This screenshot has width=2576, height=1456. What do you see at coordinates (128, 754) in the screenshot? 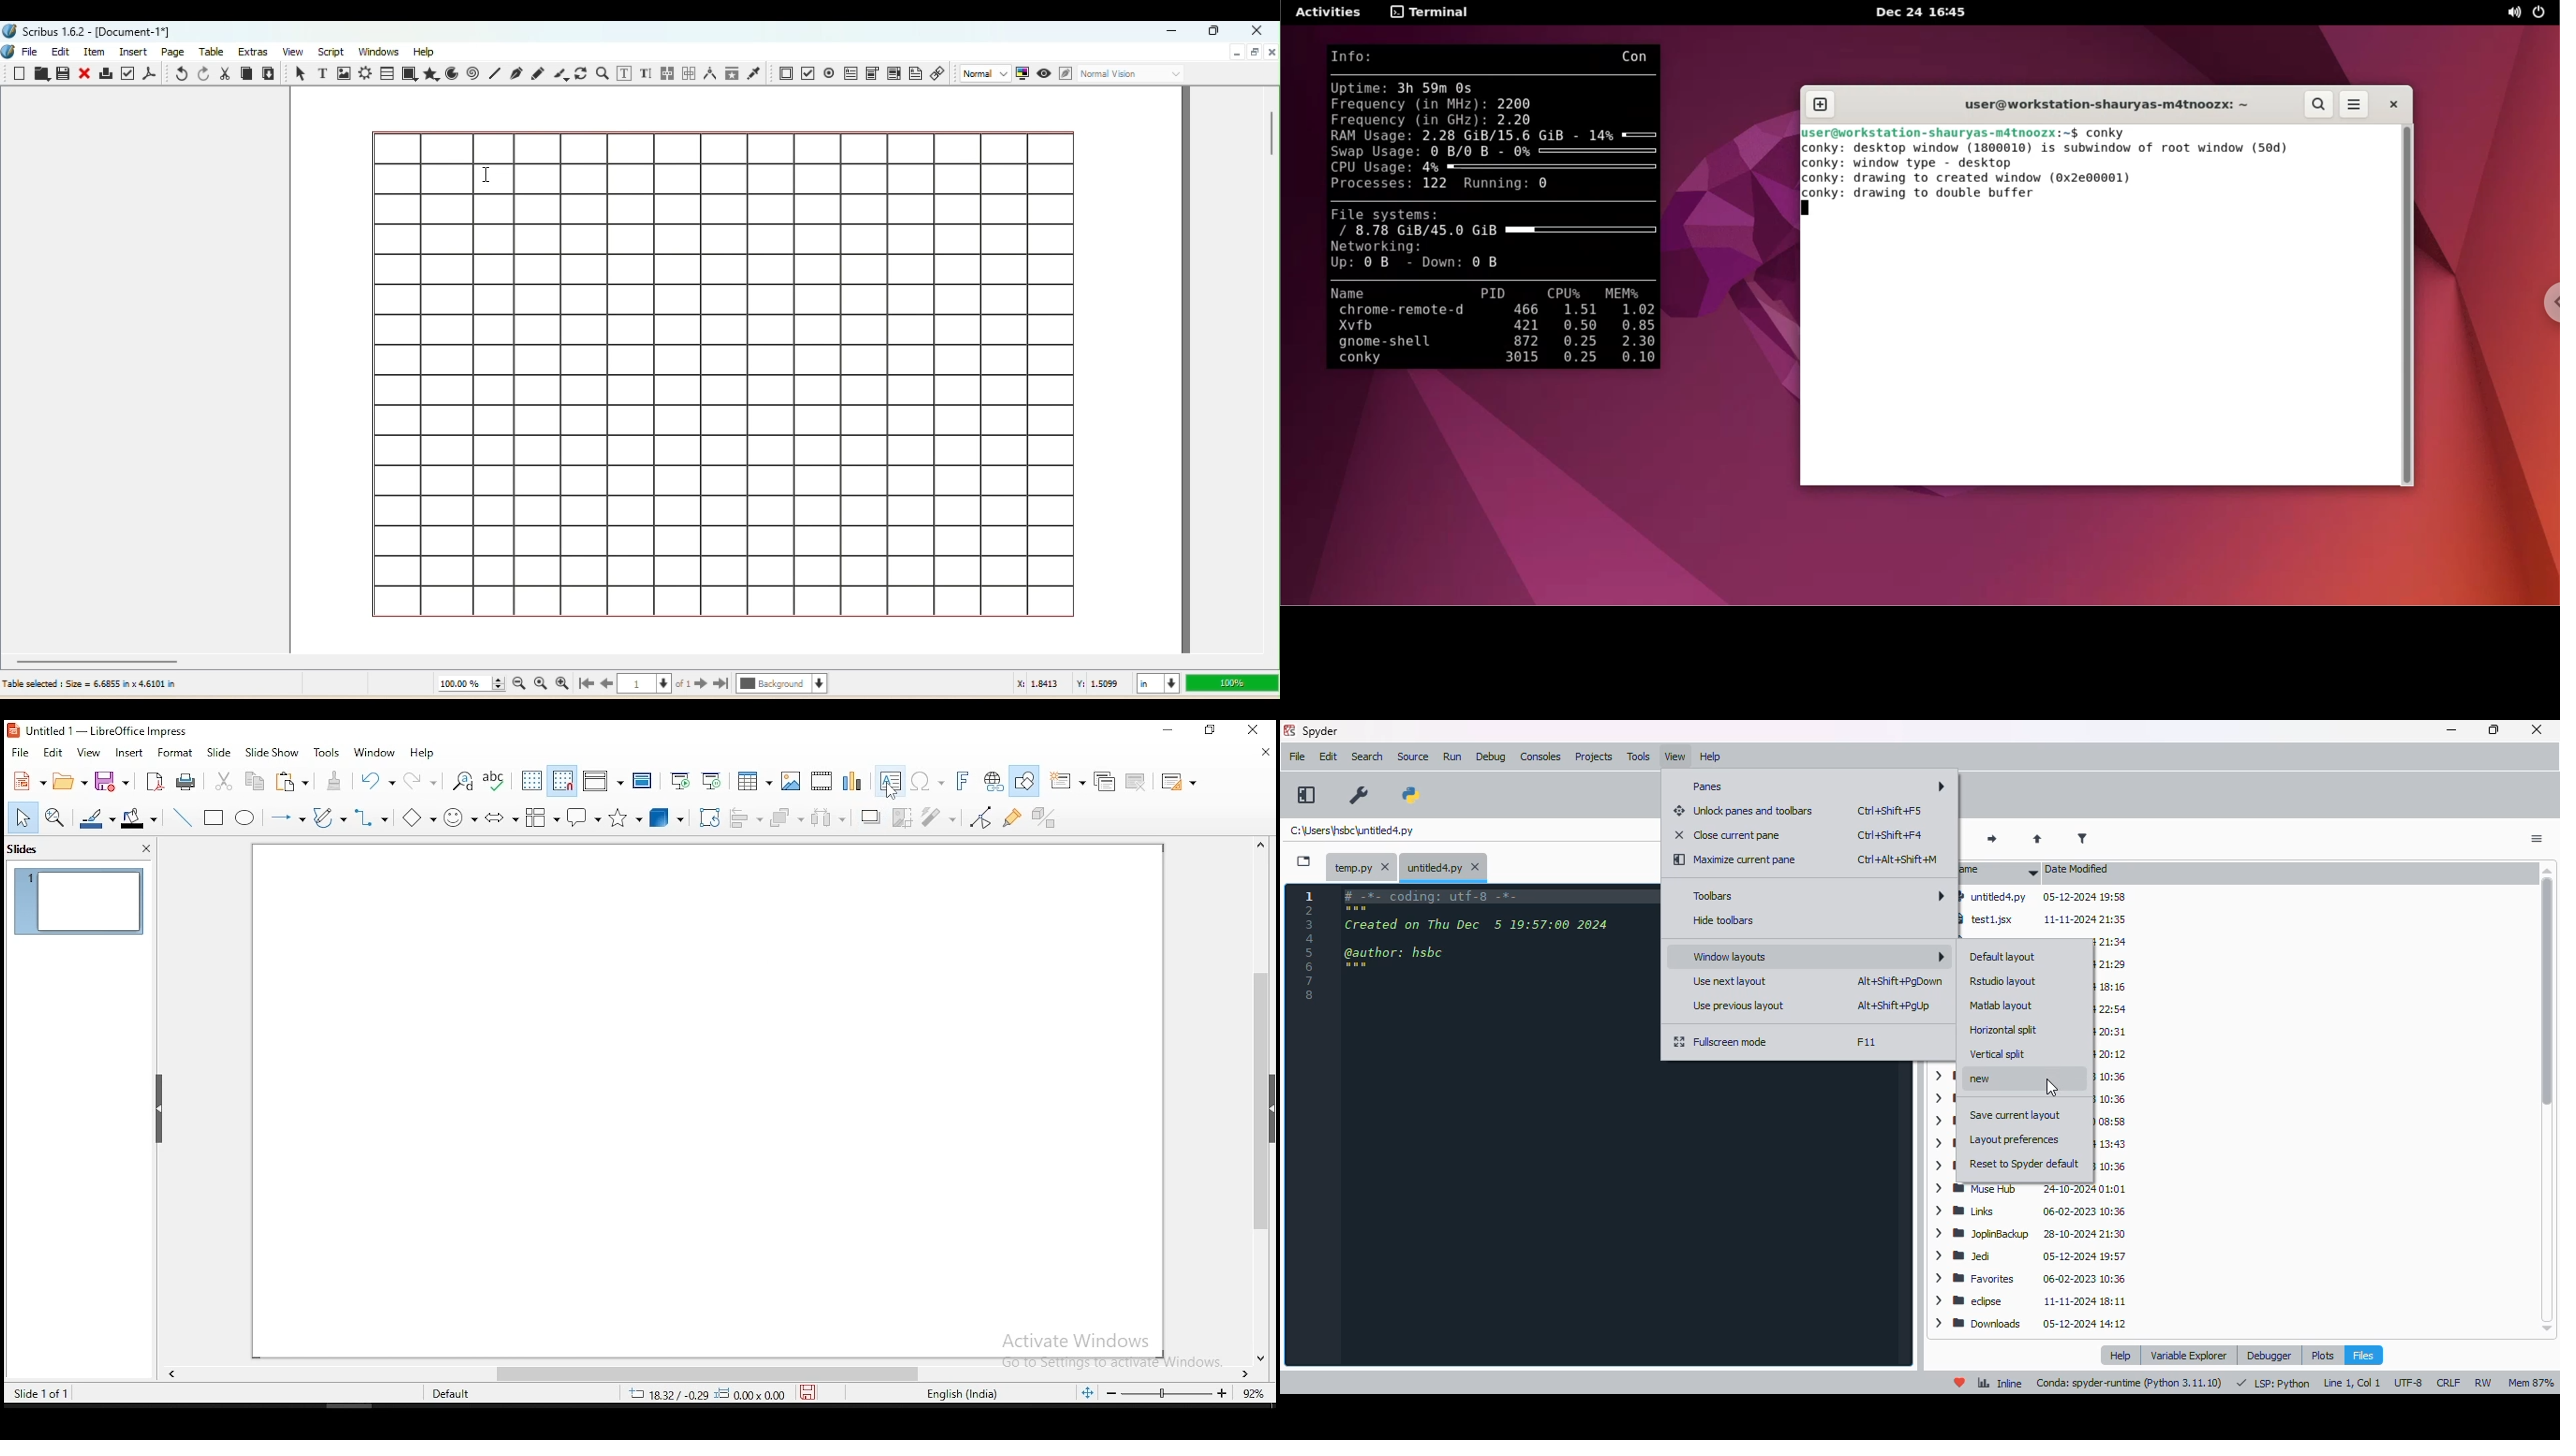
I see `insert` at bounding box center [128, 754].